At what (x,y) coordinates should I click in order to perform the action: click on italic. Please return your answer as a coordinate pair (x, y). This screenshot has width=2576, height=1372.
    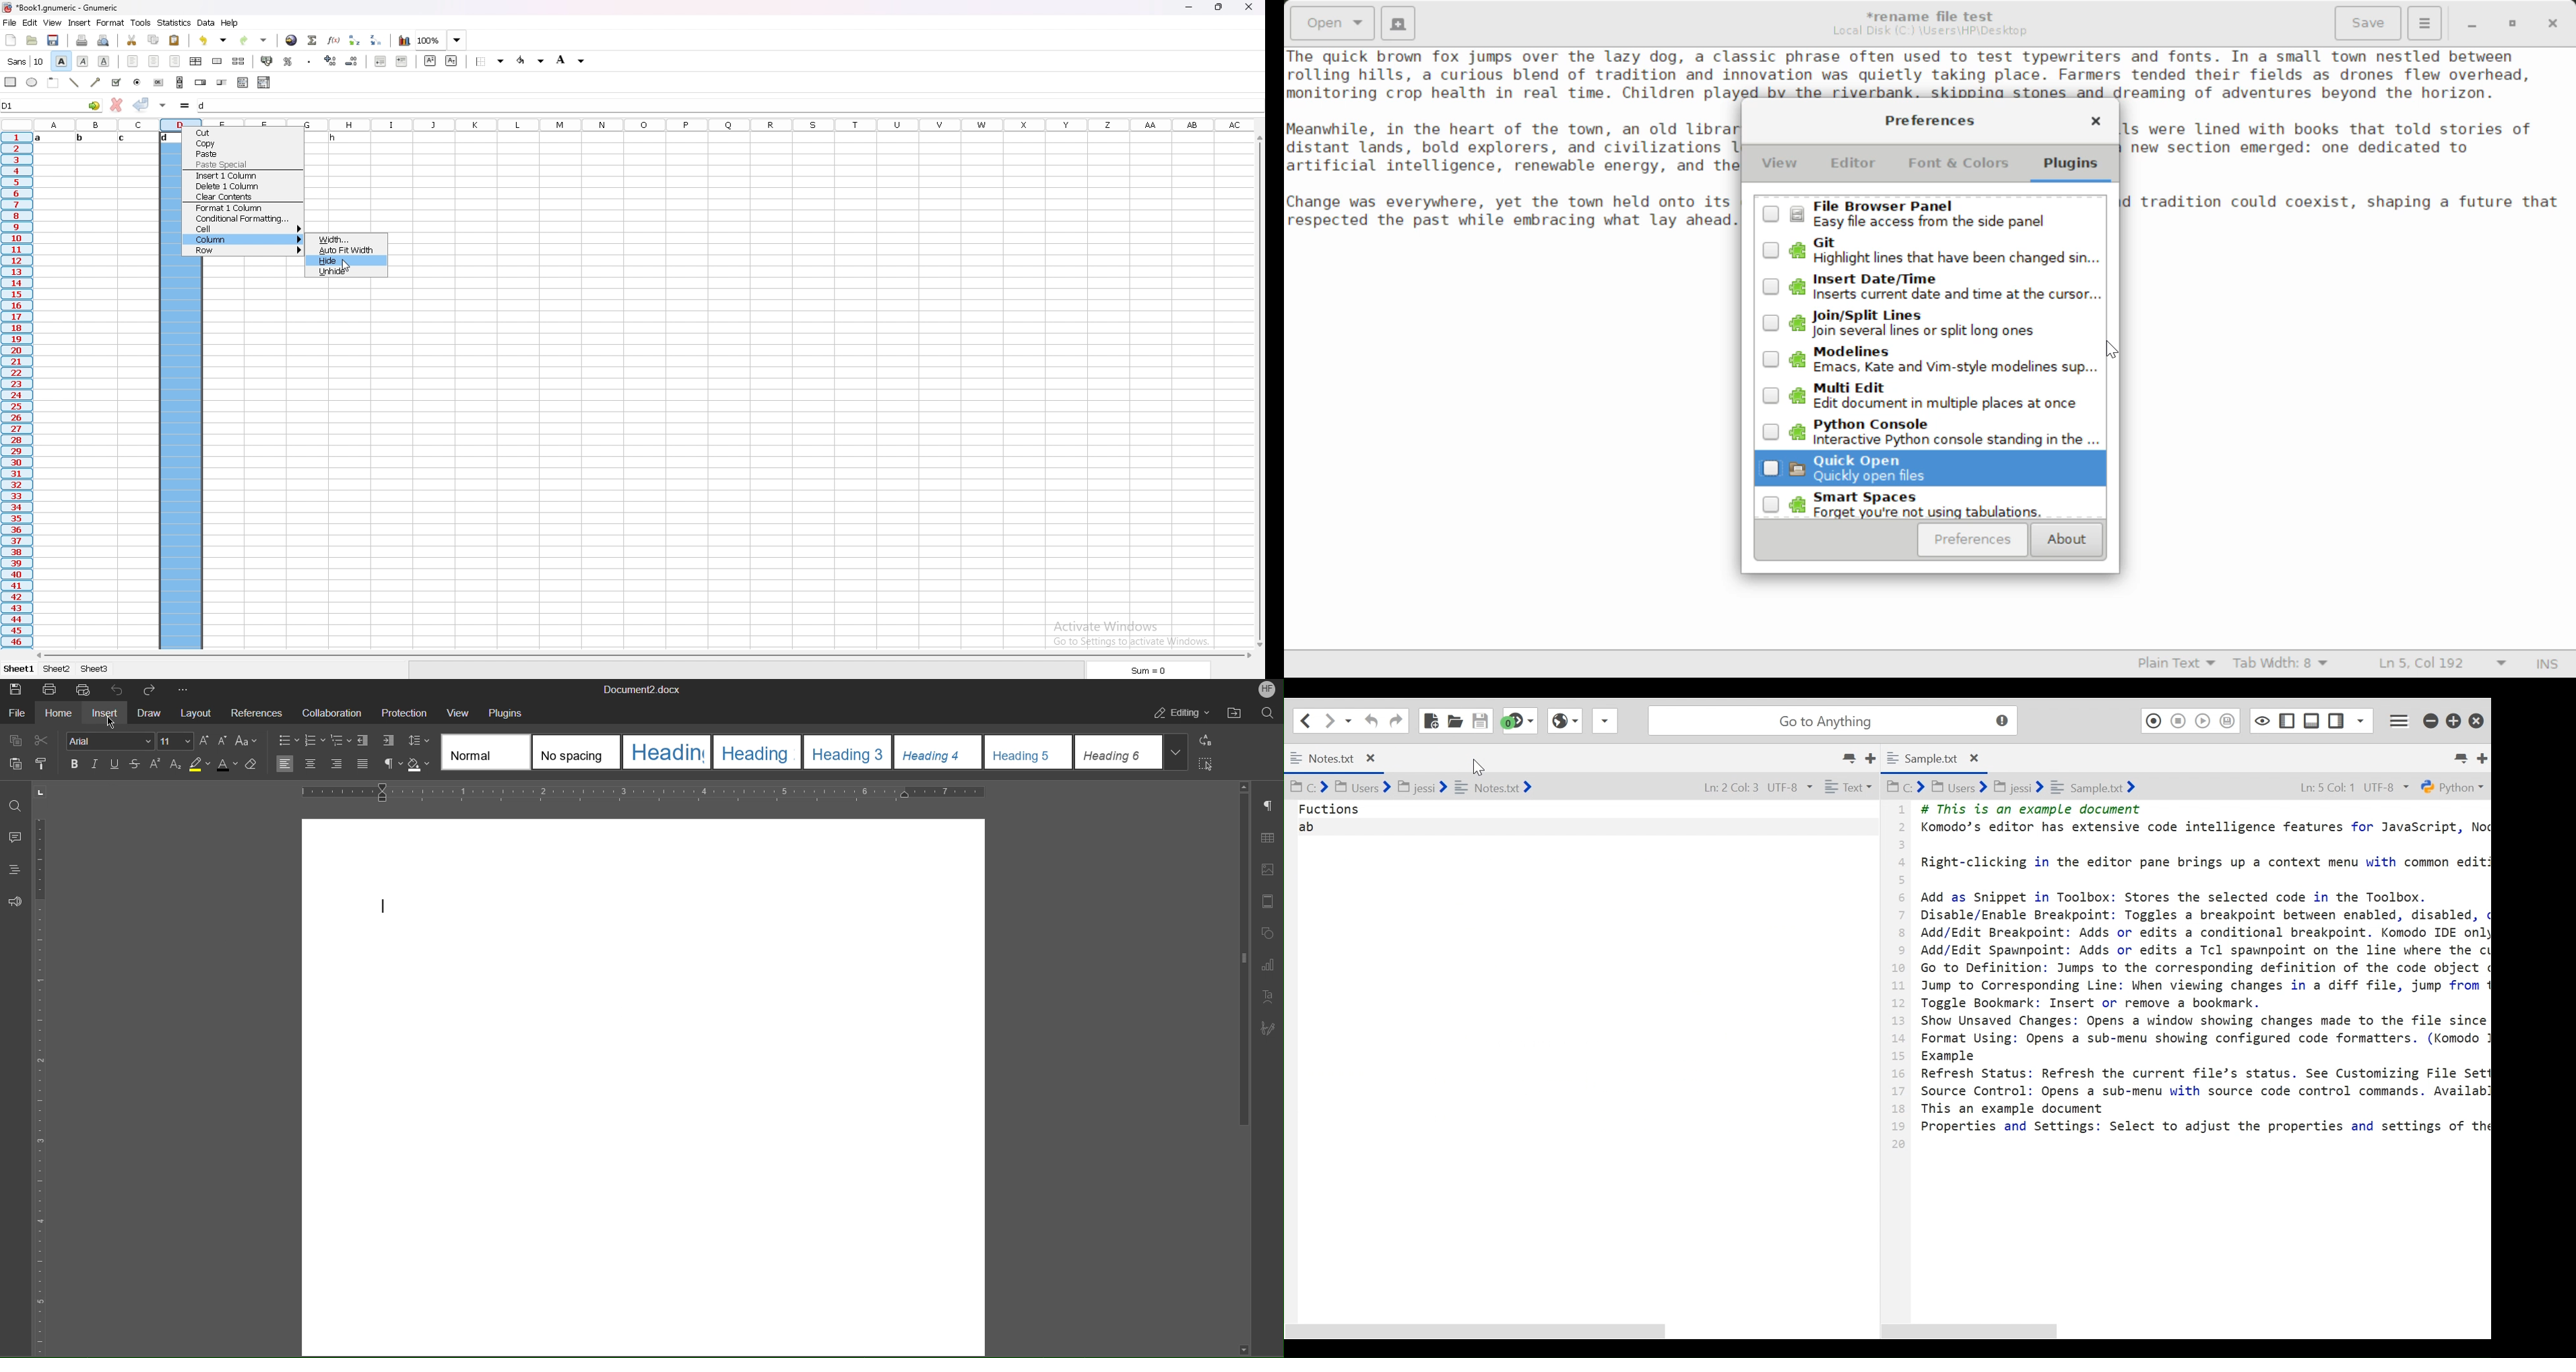
    Looking at the image, I should click on (84, 61).